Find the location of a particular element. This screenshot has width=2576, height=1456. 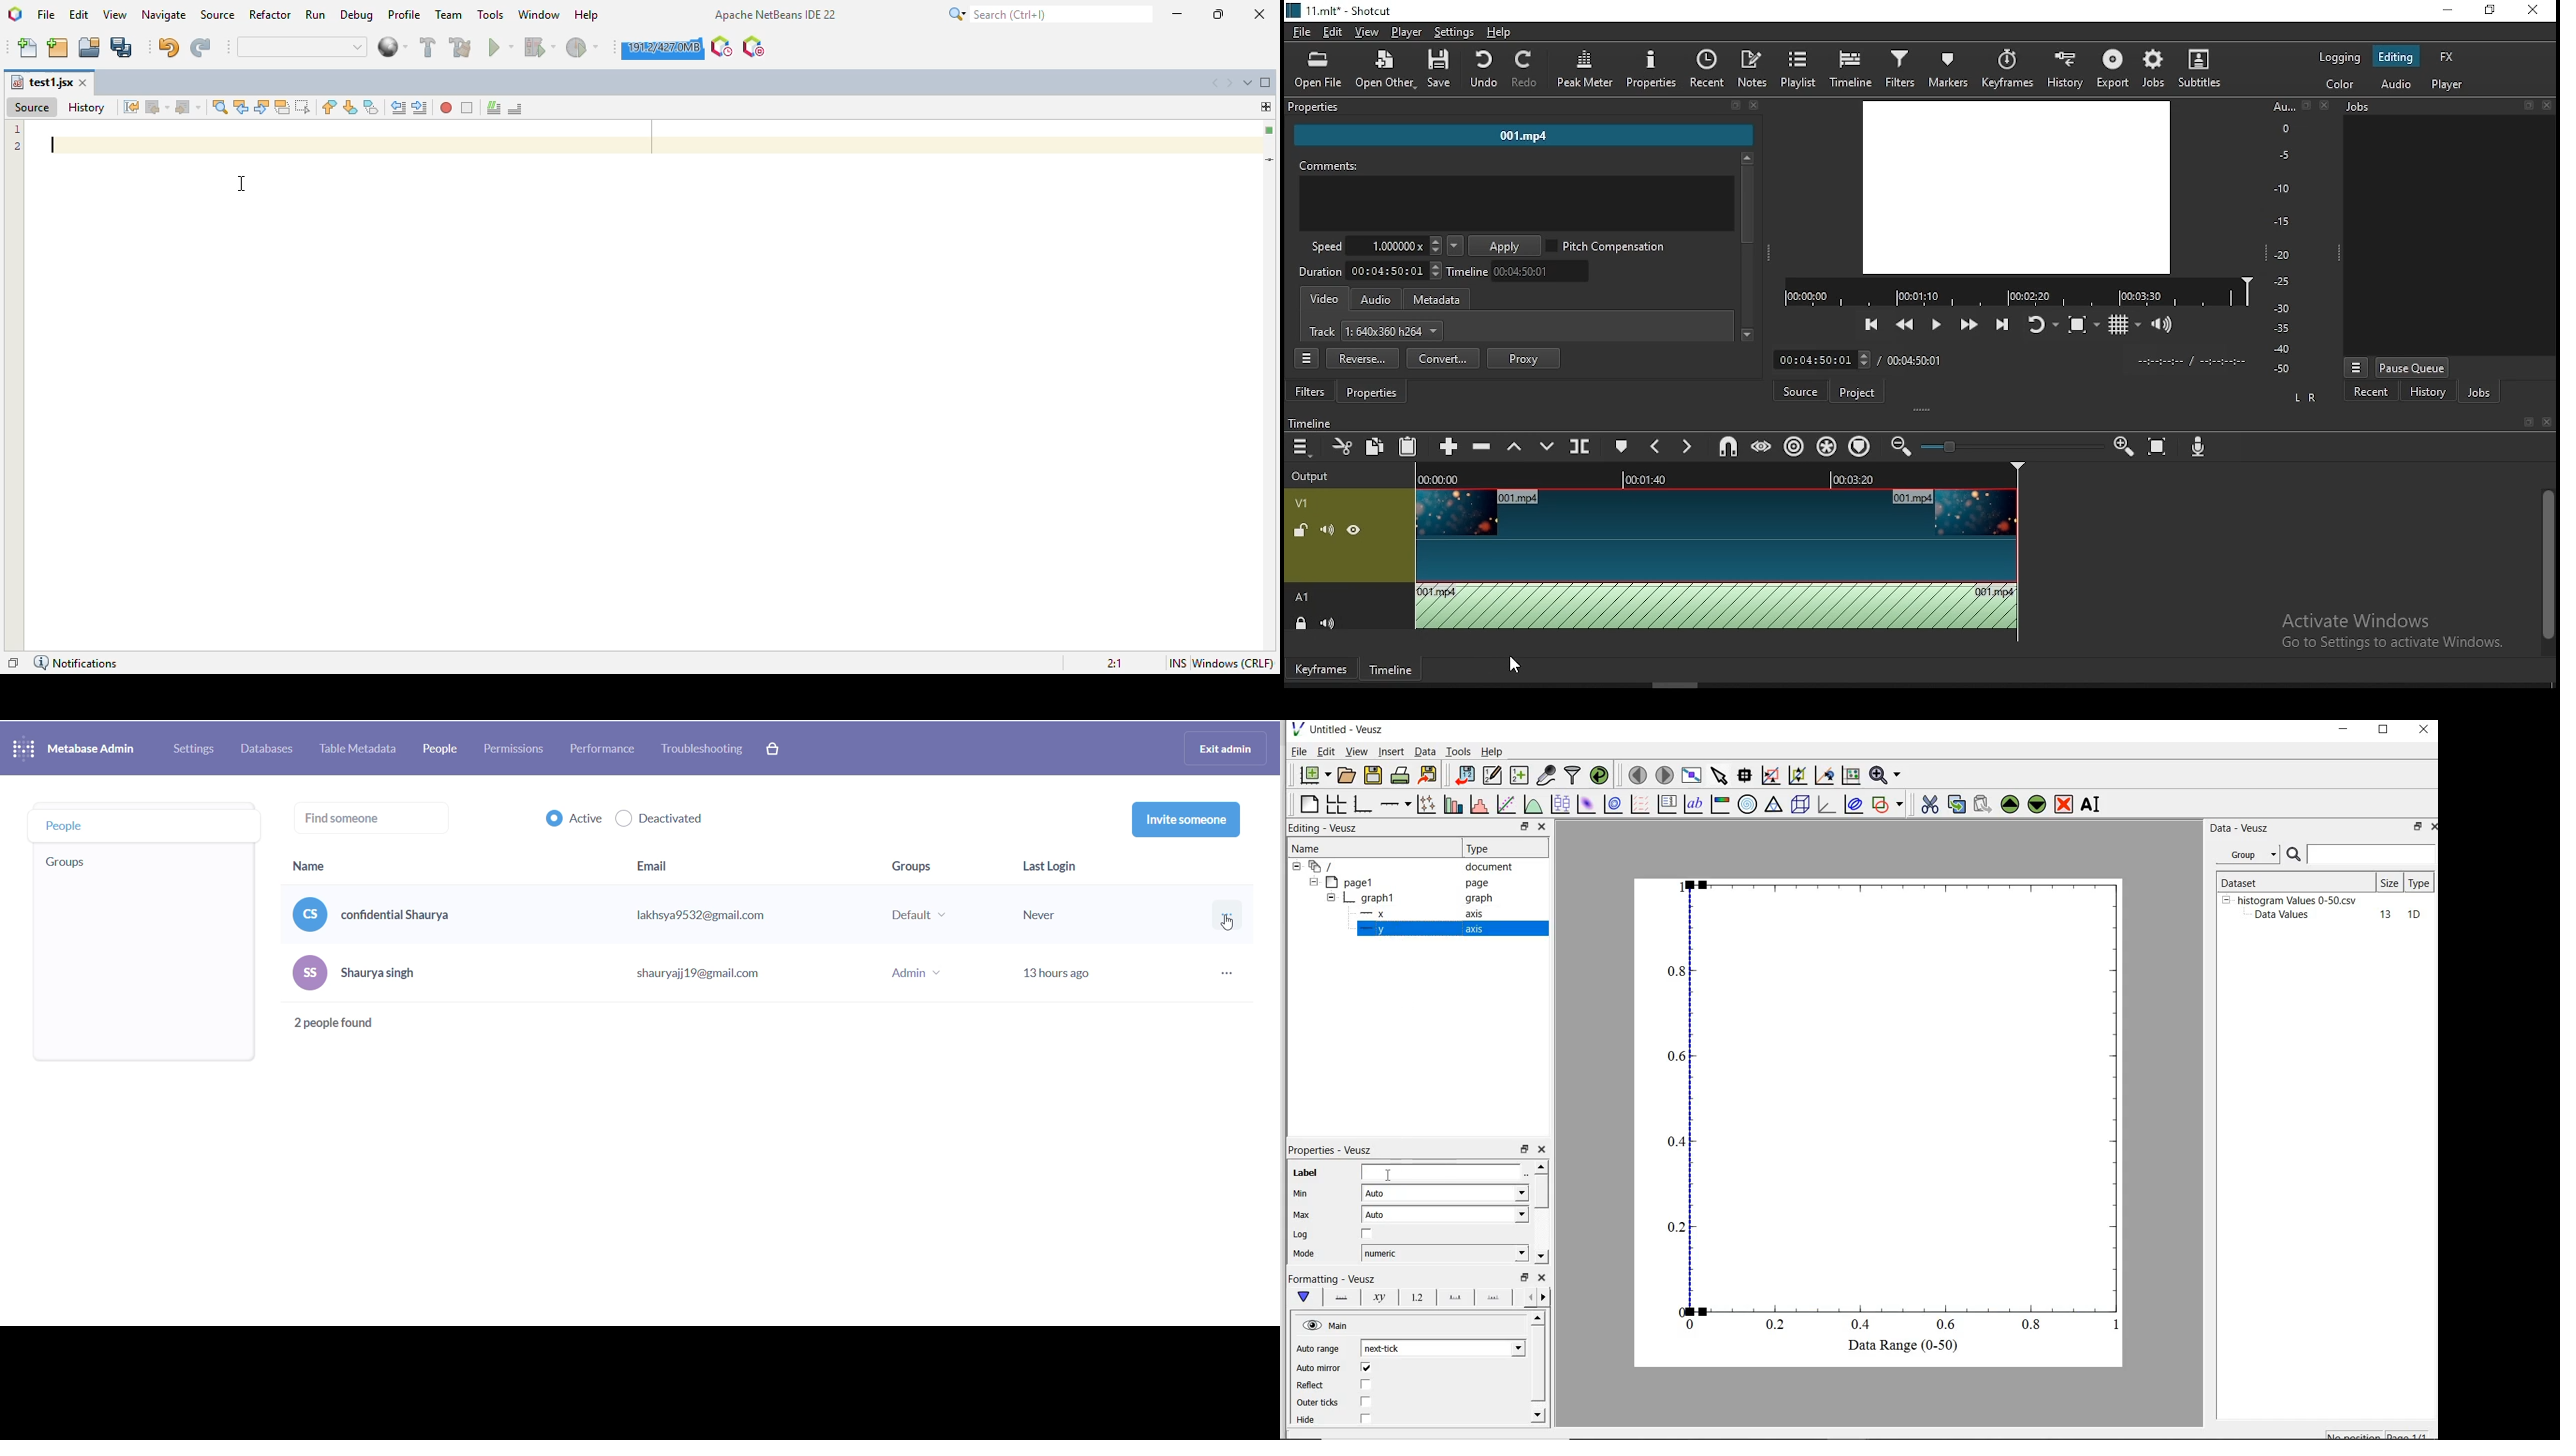

arrange graphs in a grid  is located at coordinates (1338, 802).